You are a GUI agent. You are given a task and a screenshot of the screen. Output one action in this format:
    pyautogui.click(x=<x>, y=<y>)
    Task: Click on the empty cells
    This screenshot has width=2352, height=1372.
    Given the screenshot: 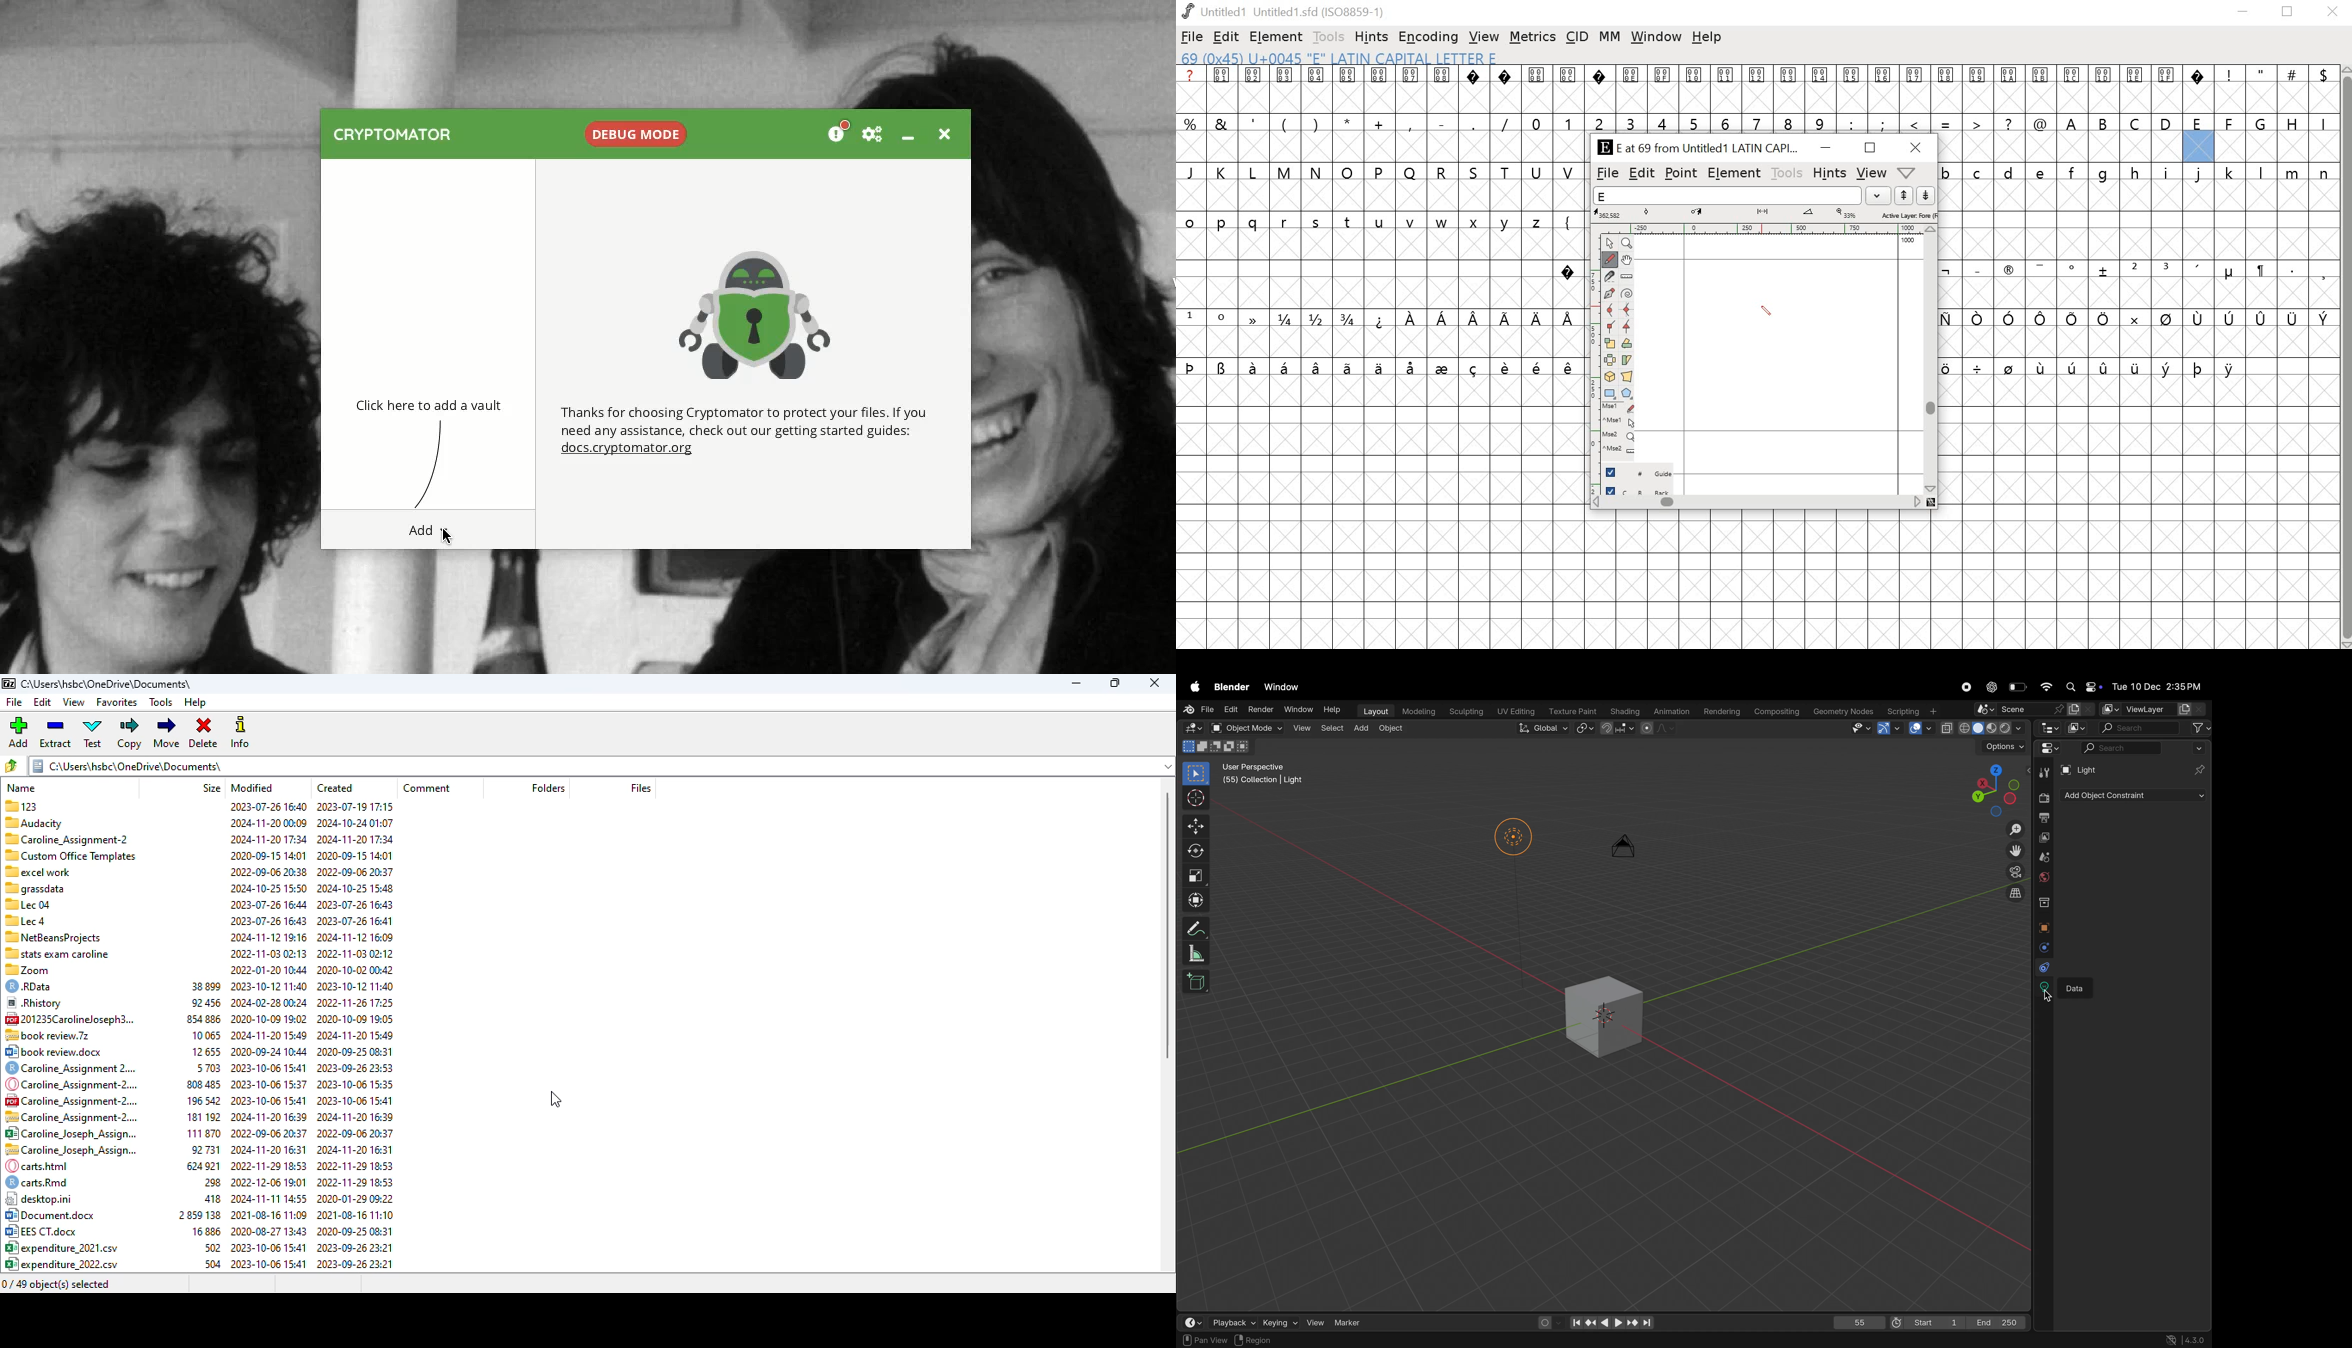 What is the action you would take?
    pyautogui.click(x=2141, y=513)
    